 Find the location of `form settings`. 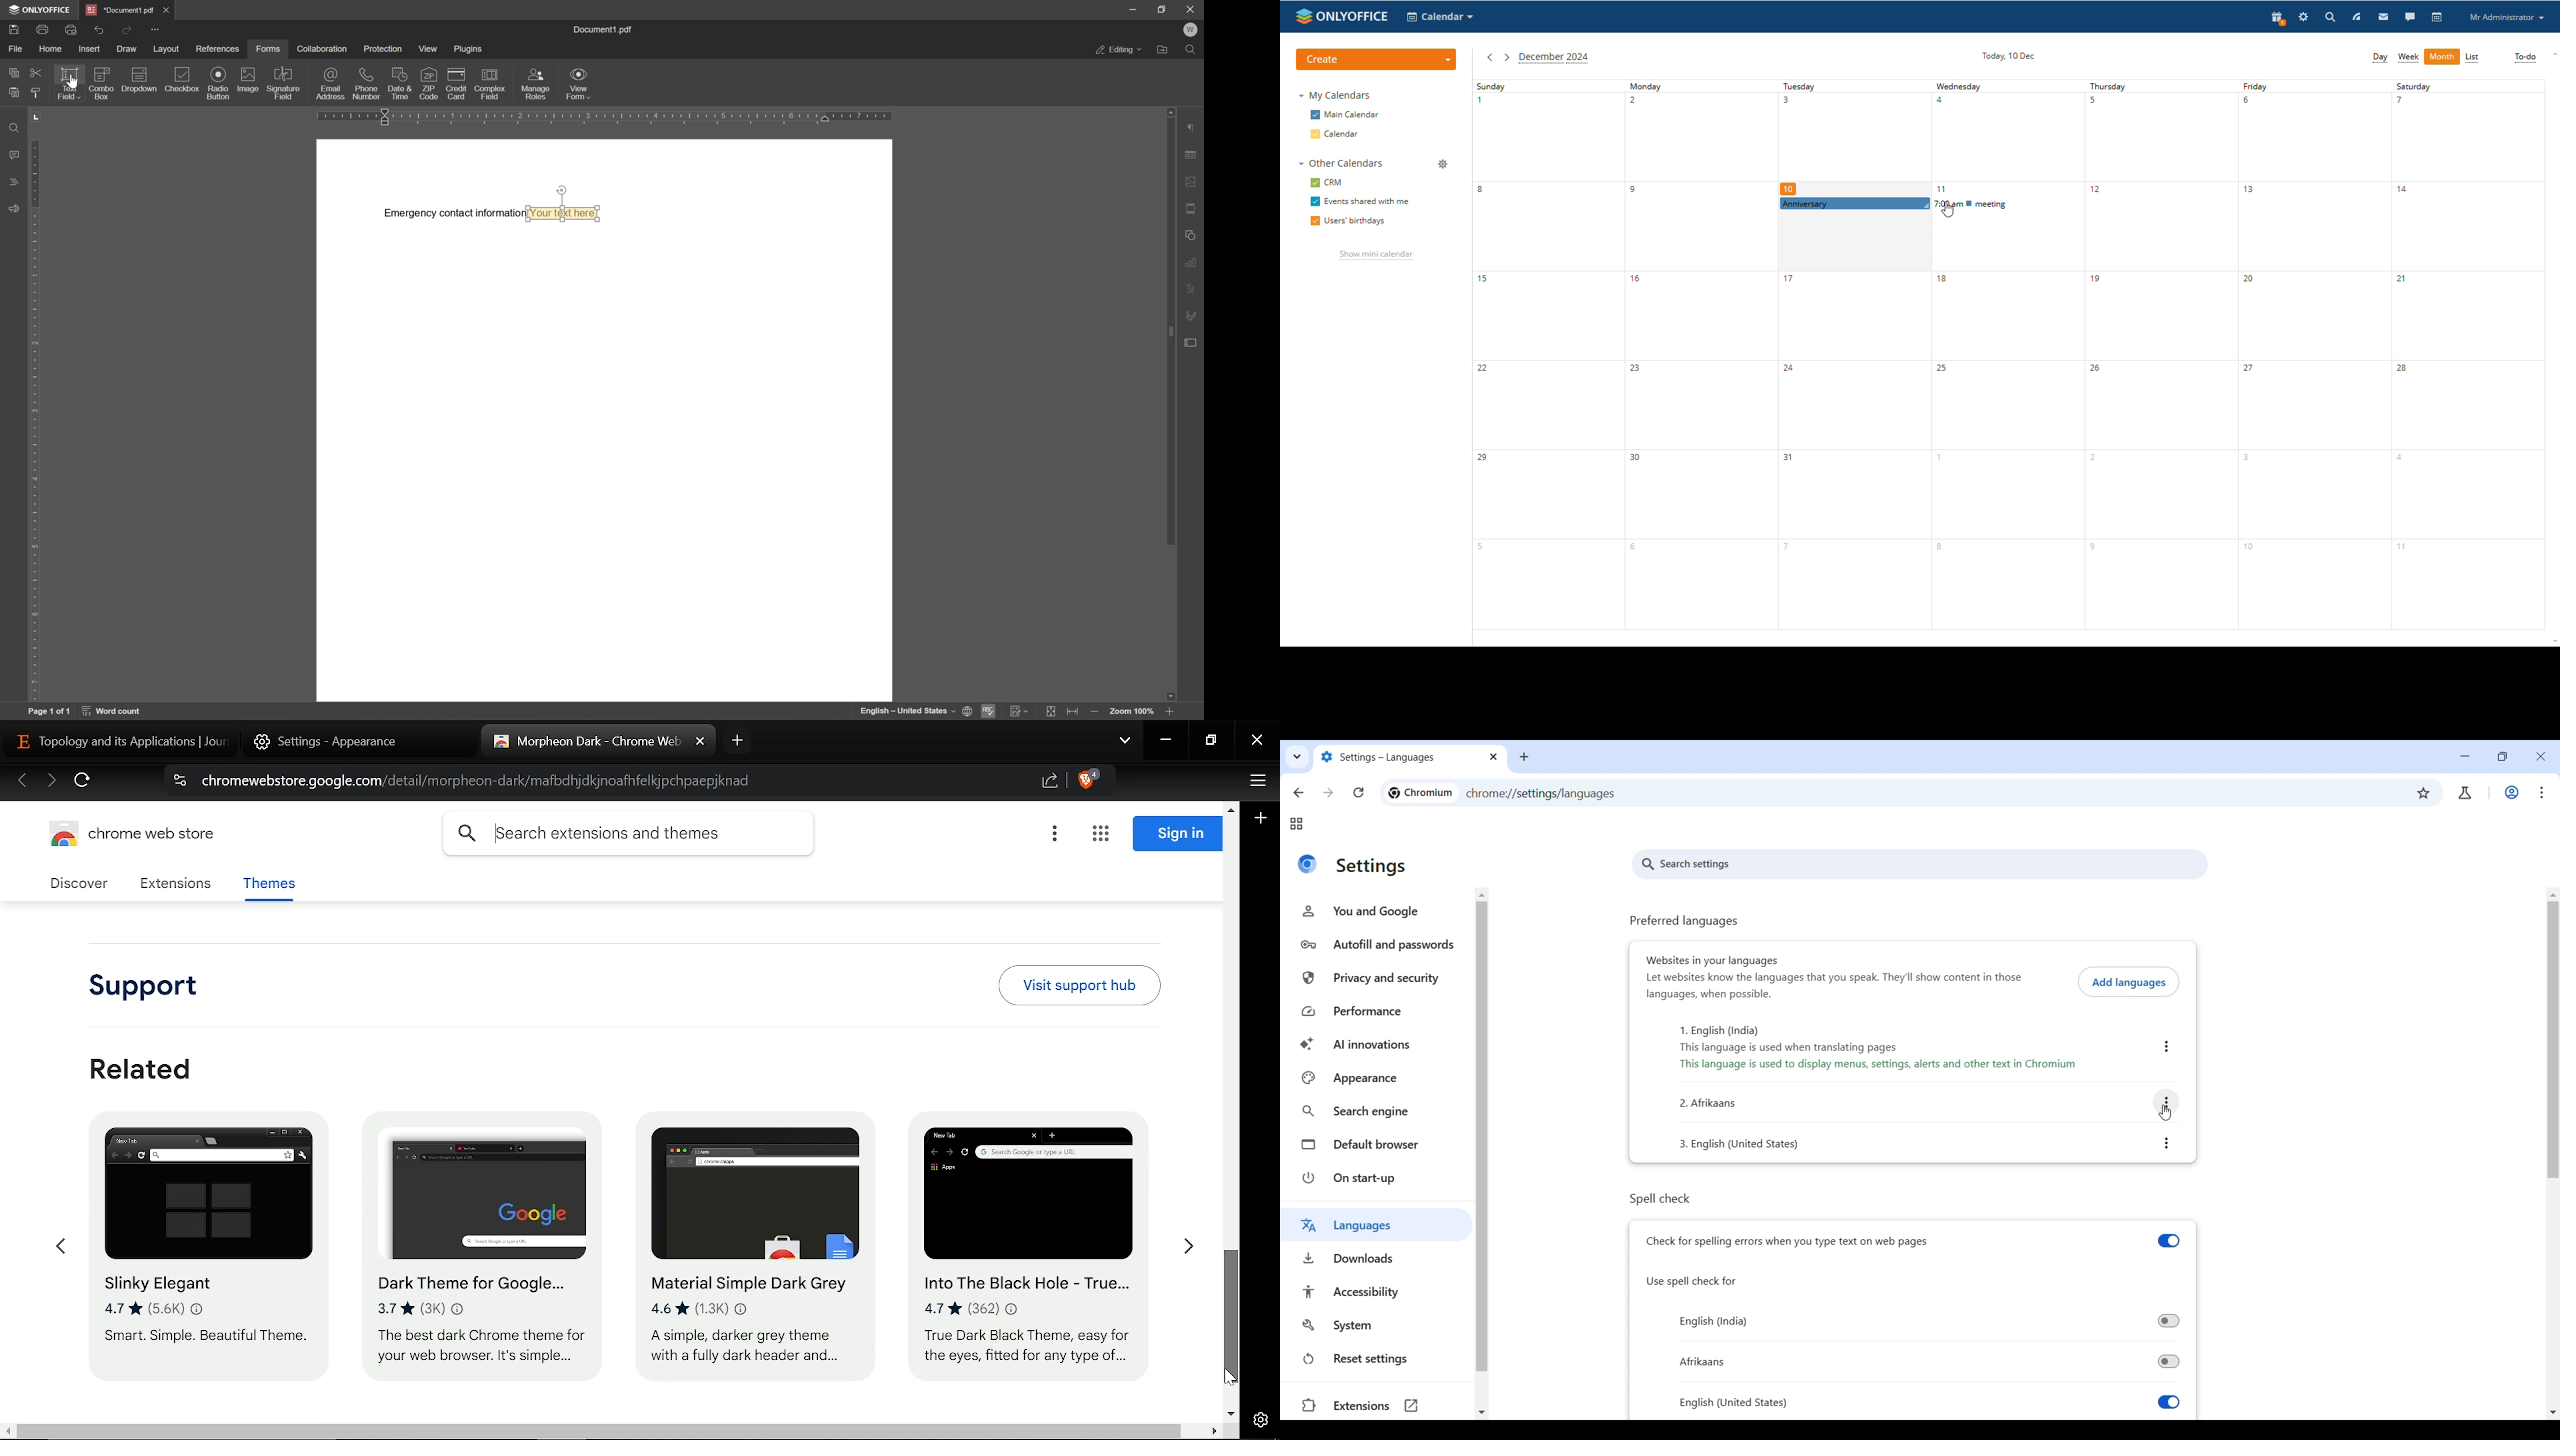

form settings is located at coordinates (1194, 342).